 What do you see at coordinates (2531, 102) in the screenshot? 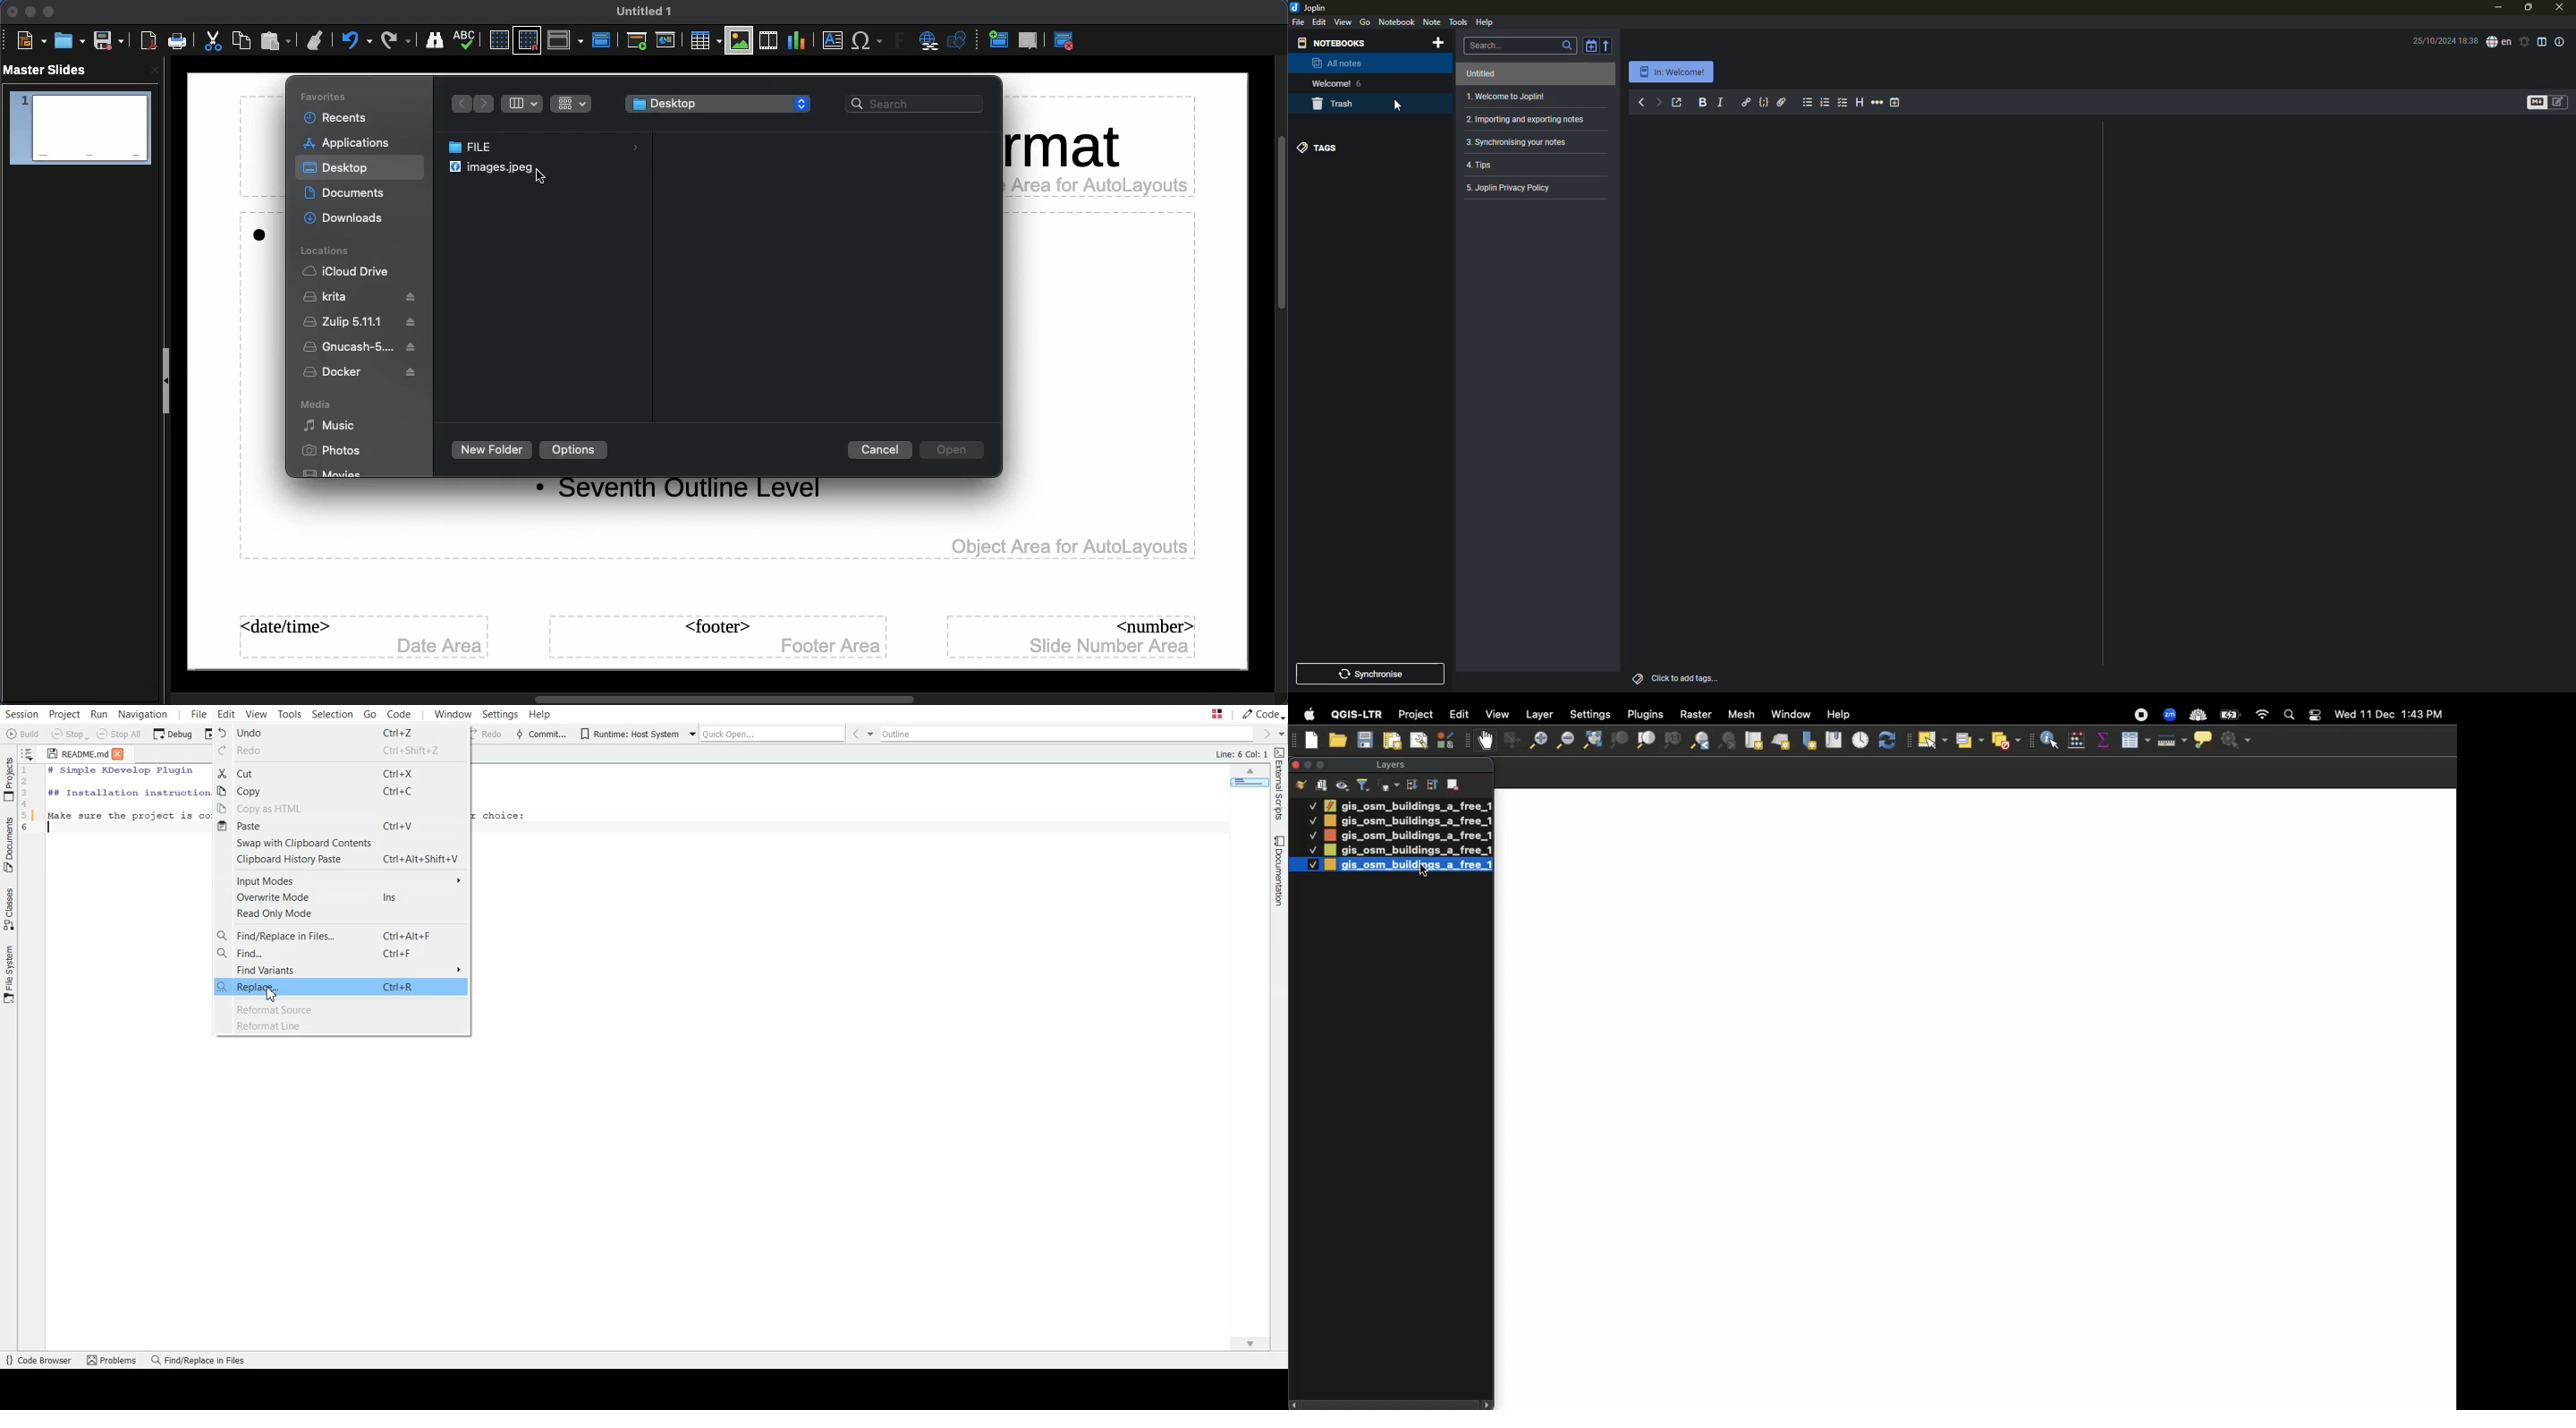
I see `toggle editors` at bounding box center [2531, 102].